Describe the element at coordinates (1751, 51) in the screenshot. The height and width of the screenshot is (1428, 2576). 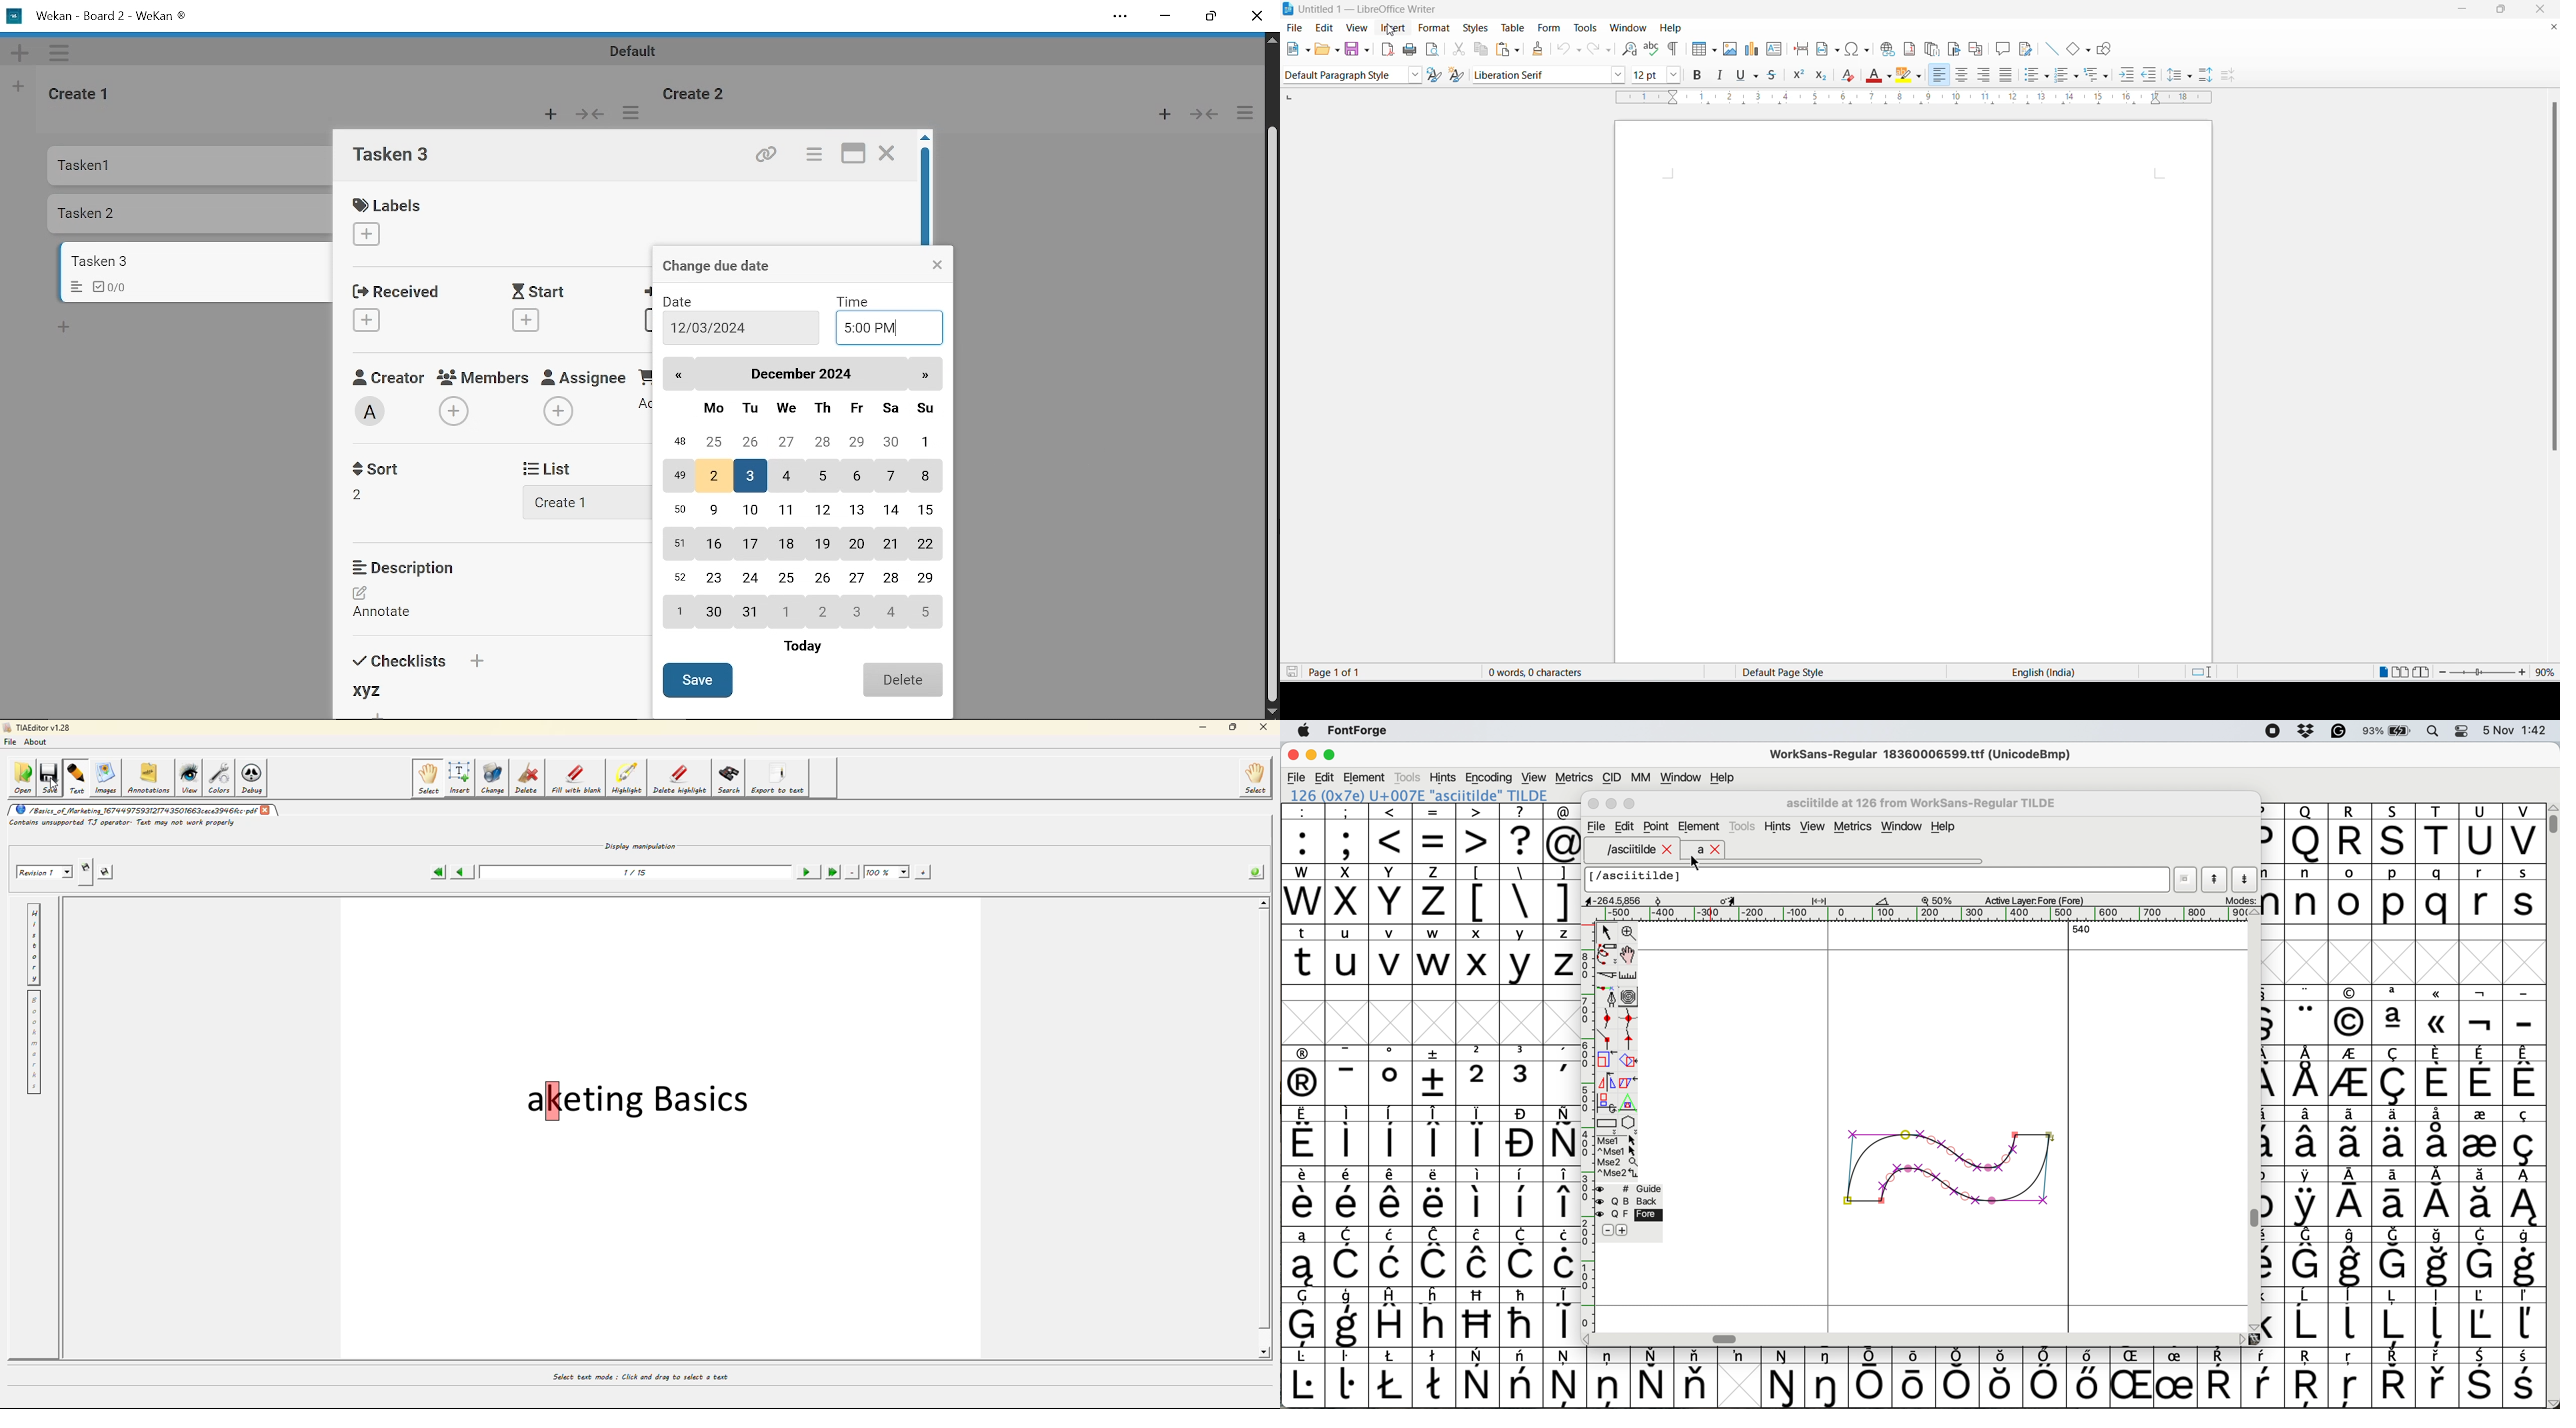
I see `insert chat` at that location.